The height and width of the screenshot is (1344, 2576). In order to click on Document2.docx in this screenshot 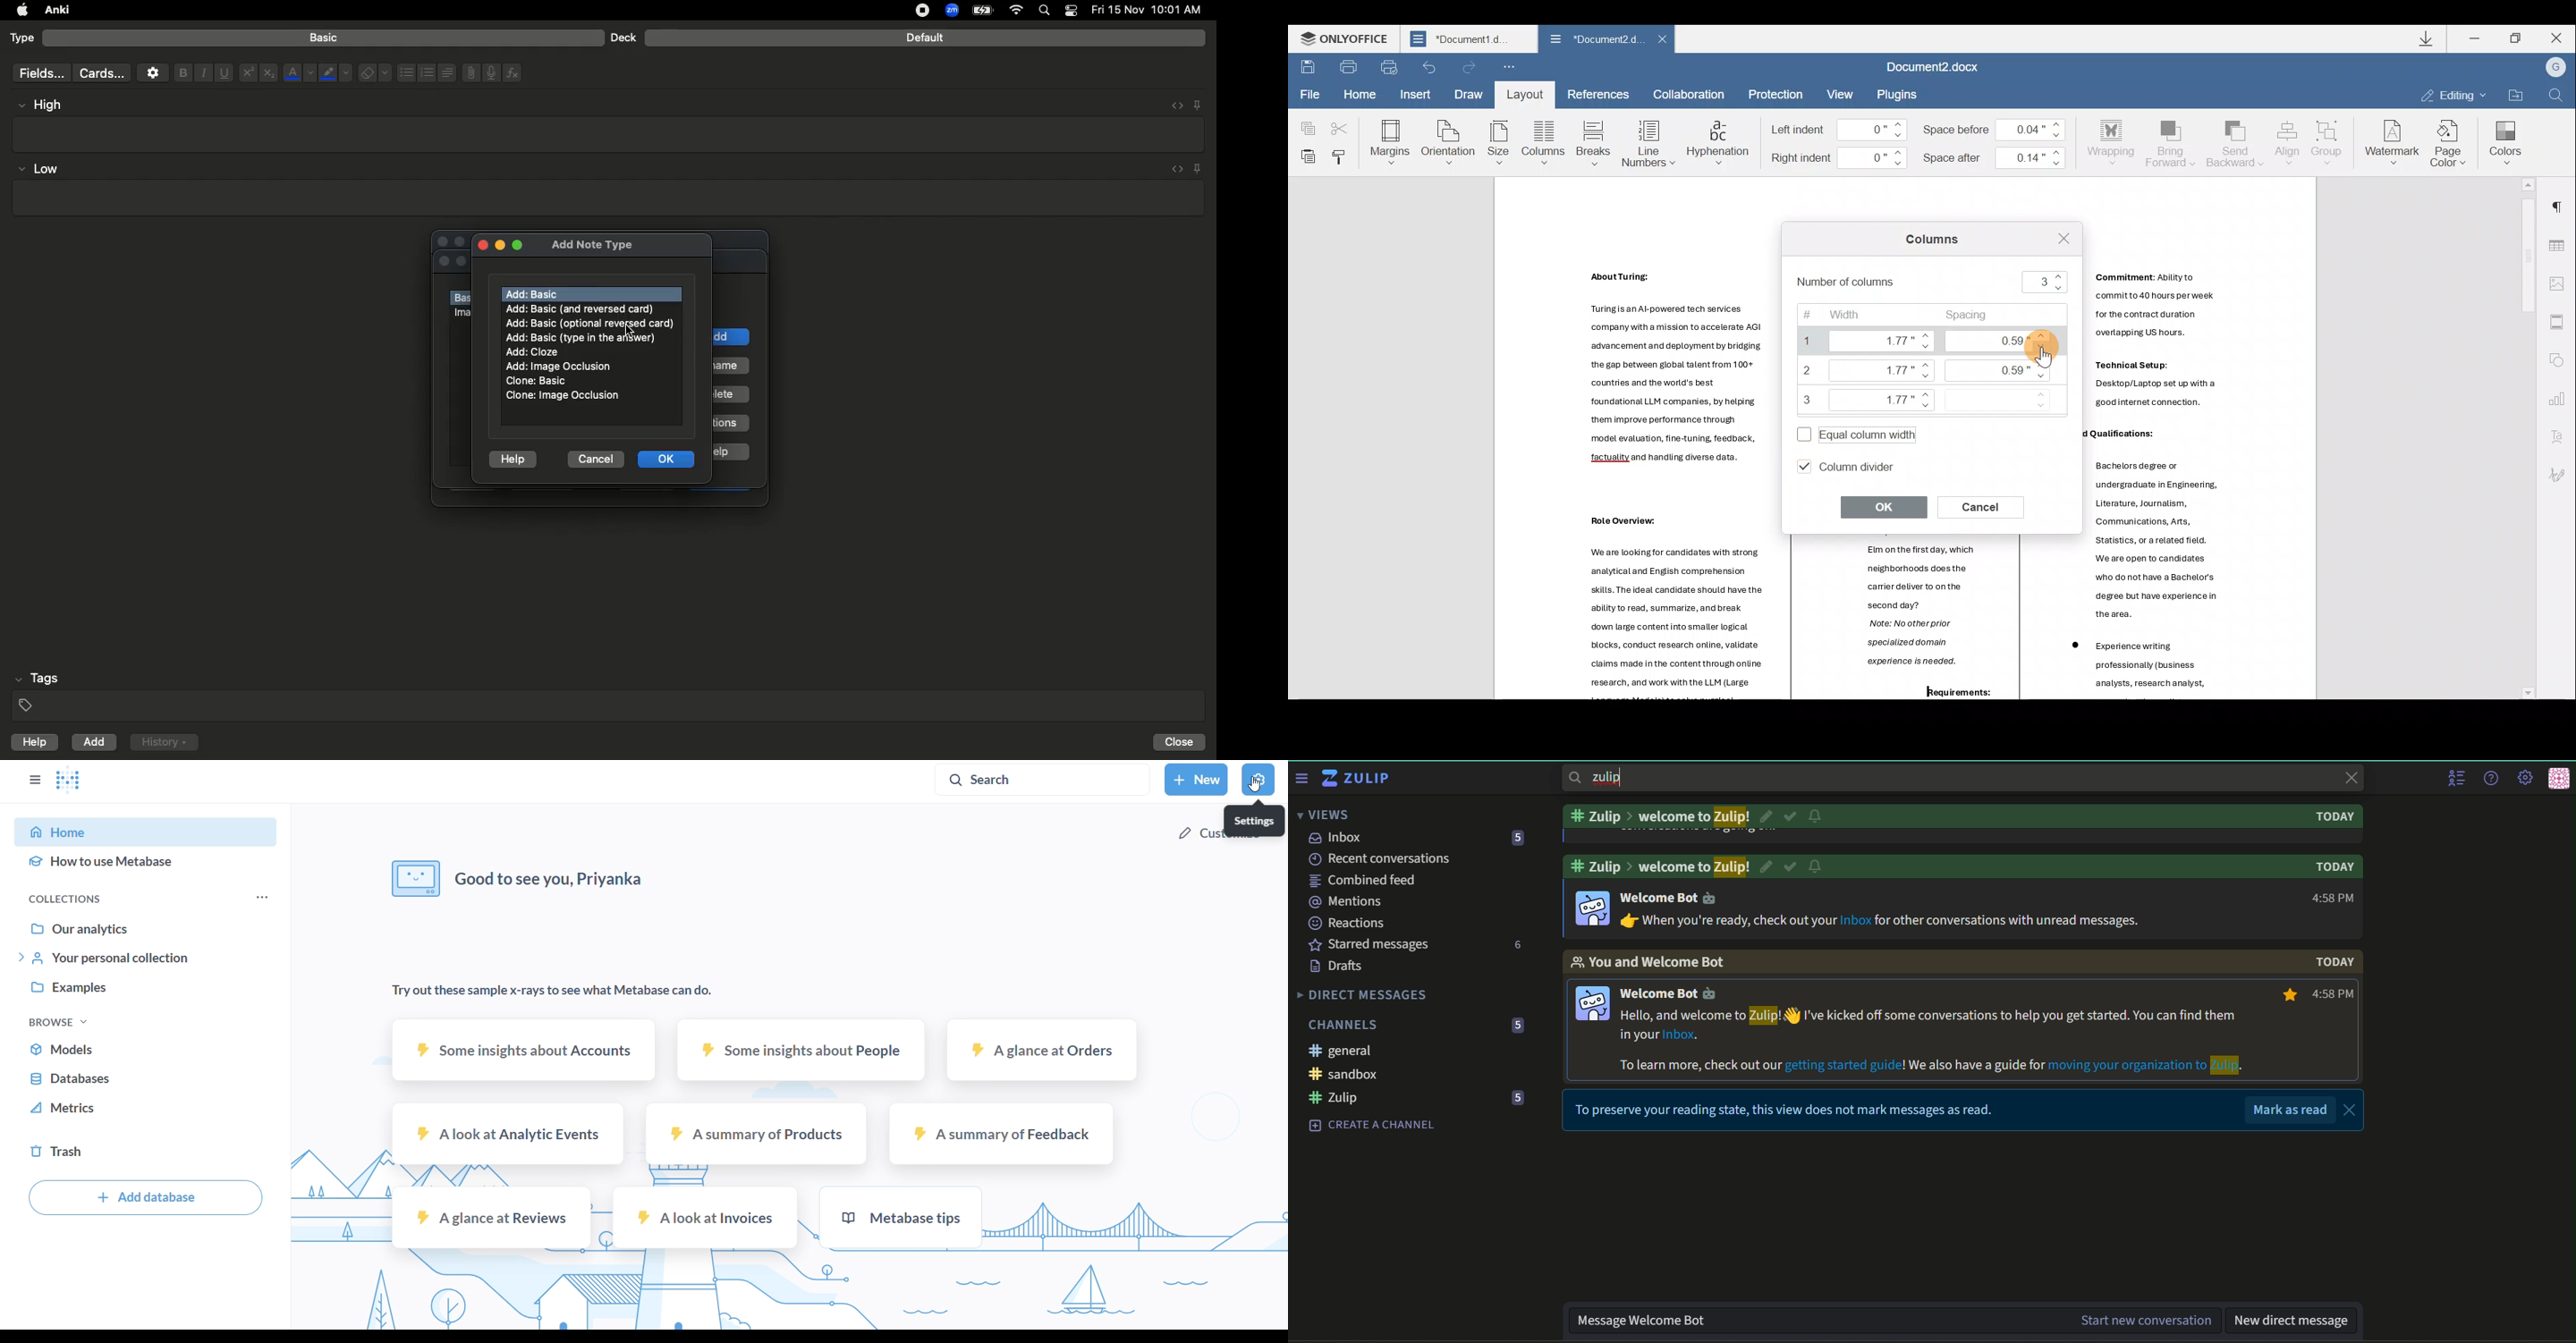, I will do `click(1941, 68)`.